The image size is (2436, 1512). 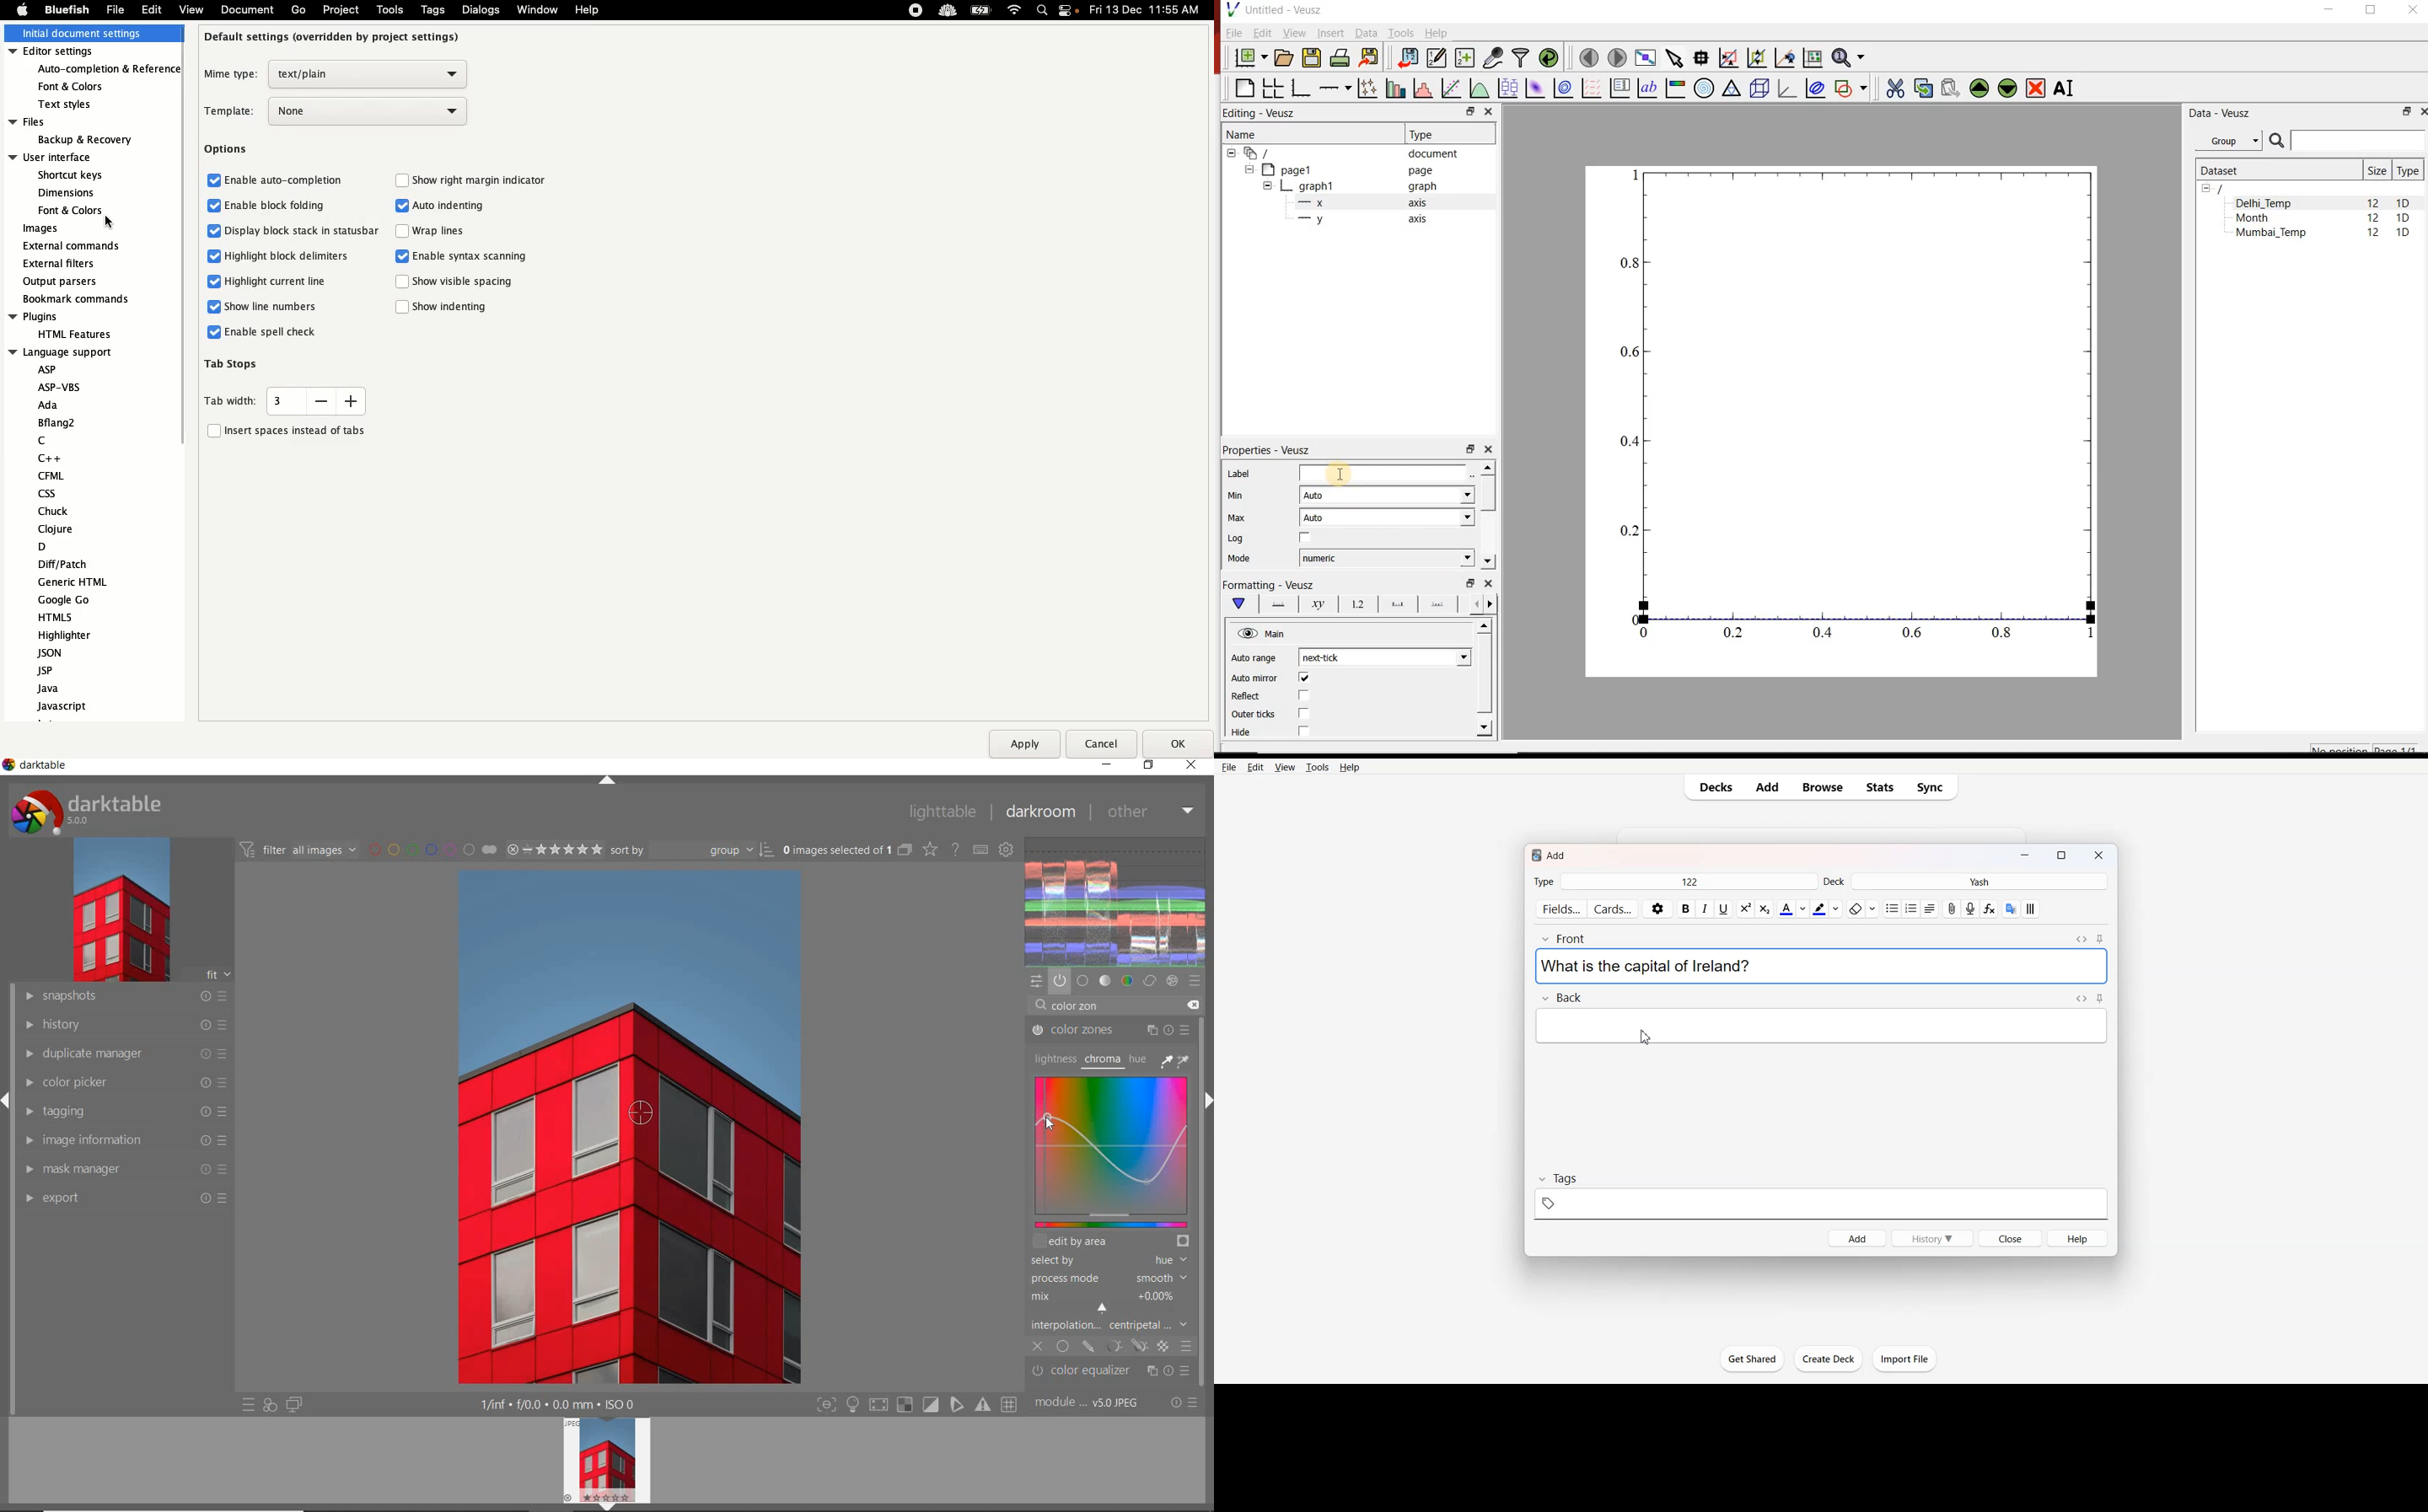 I want to click on close, so click(x=1192, y=766).